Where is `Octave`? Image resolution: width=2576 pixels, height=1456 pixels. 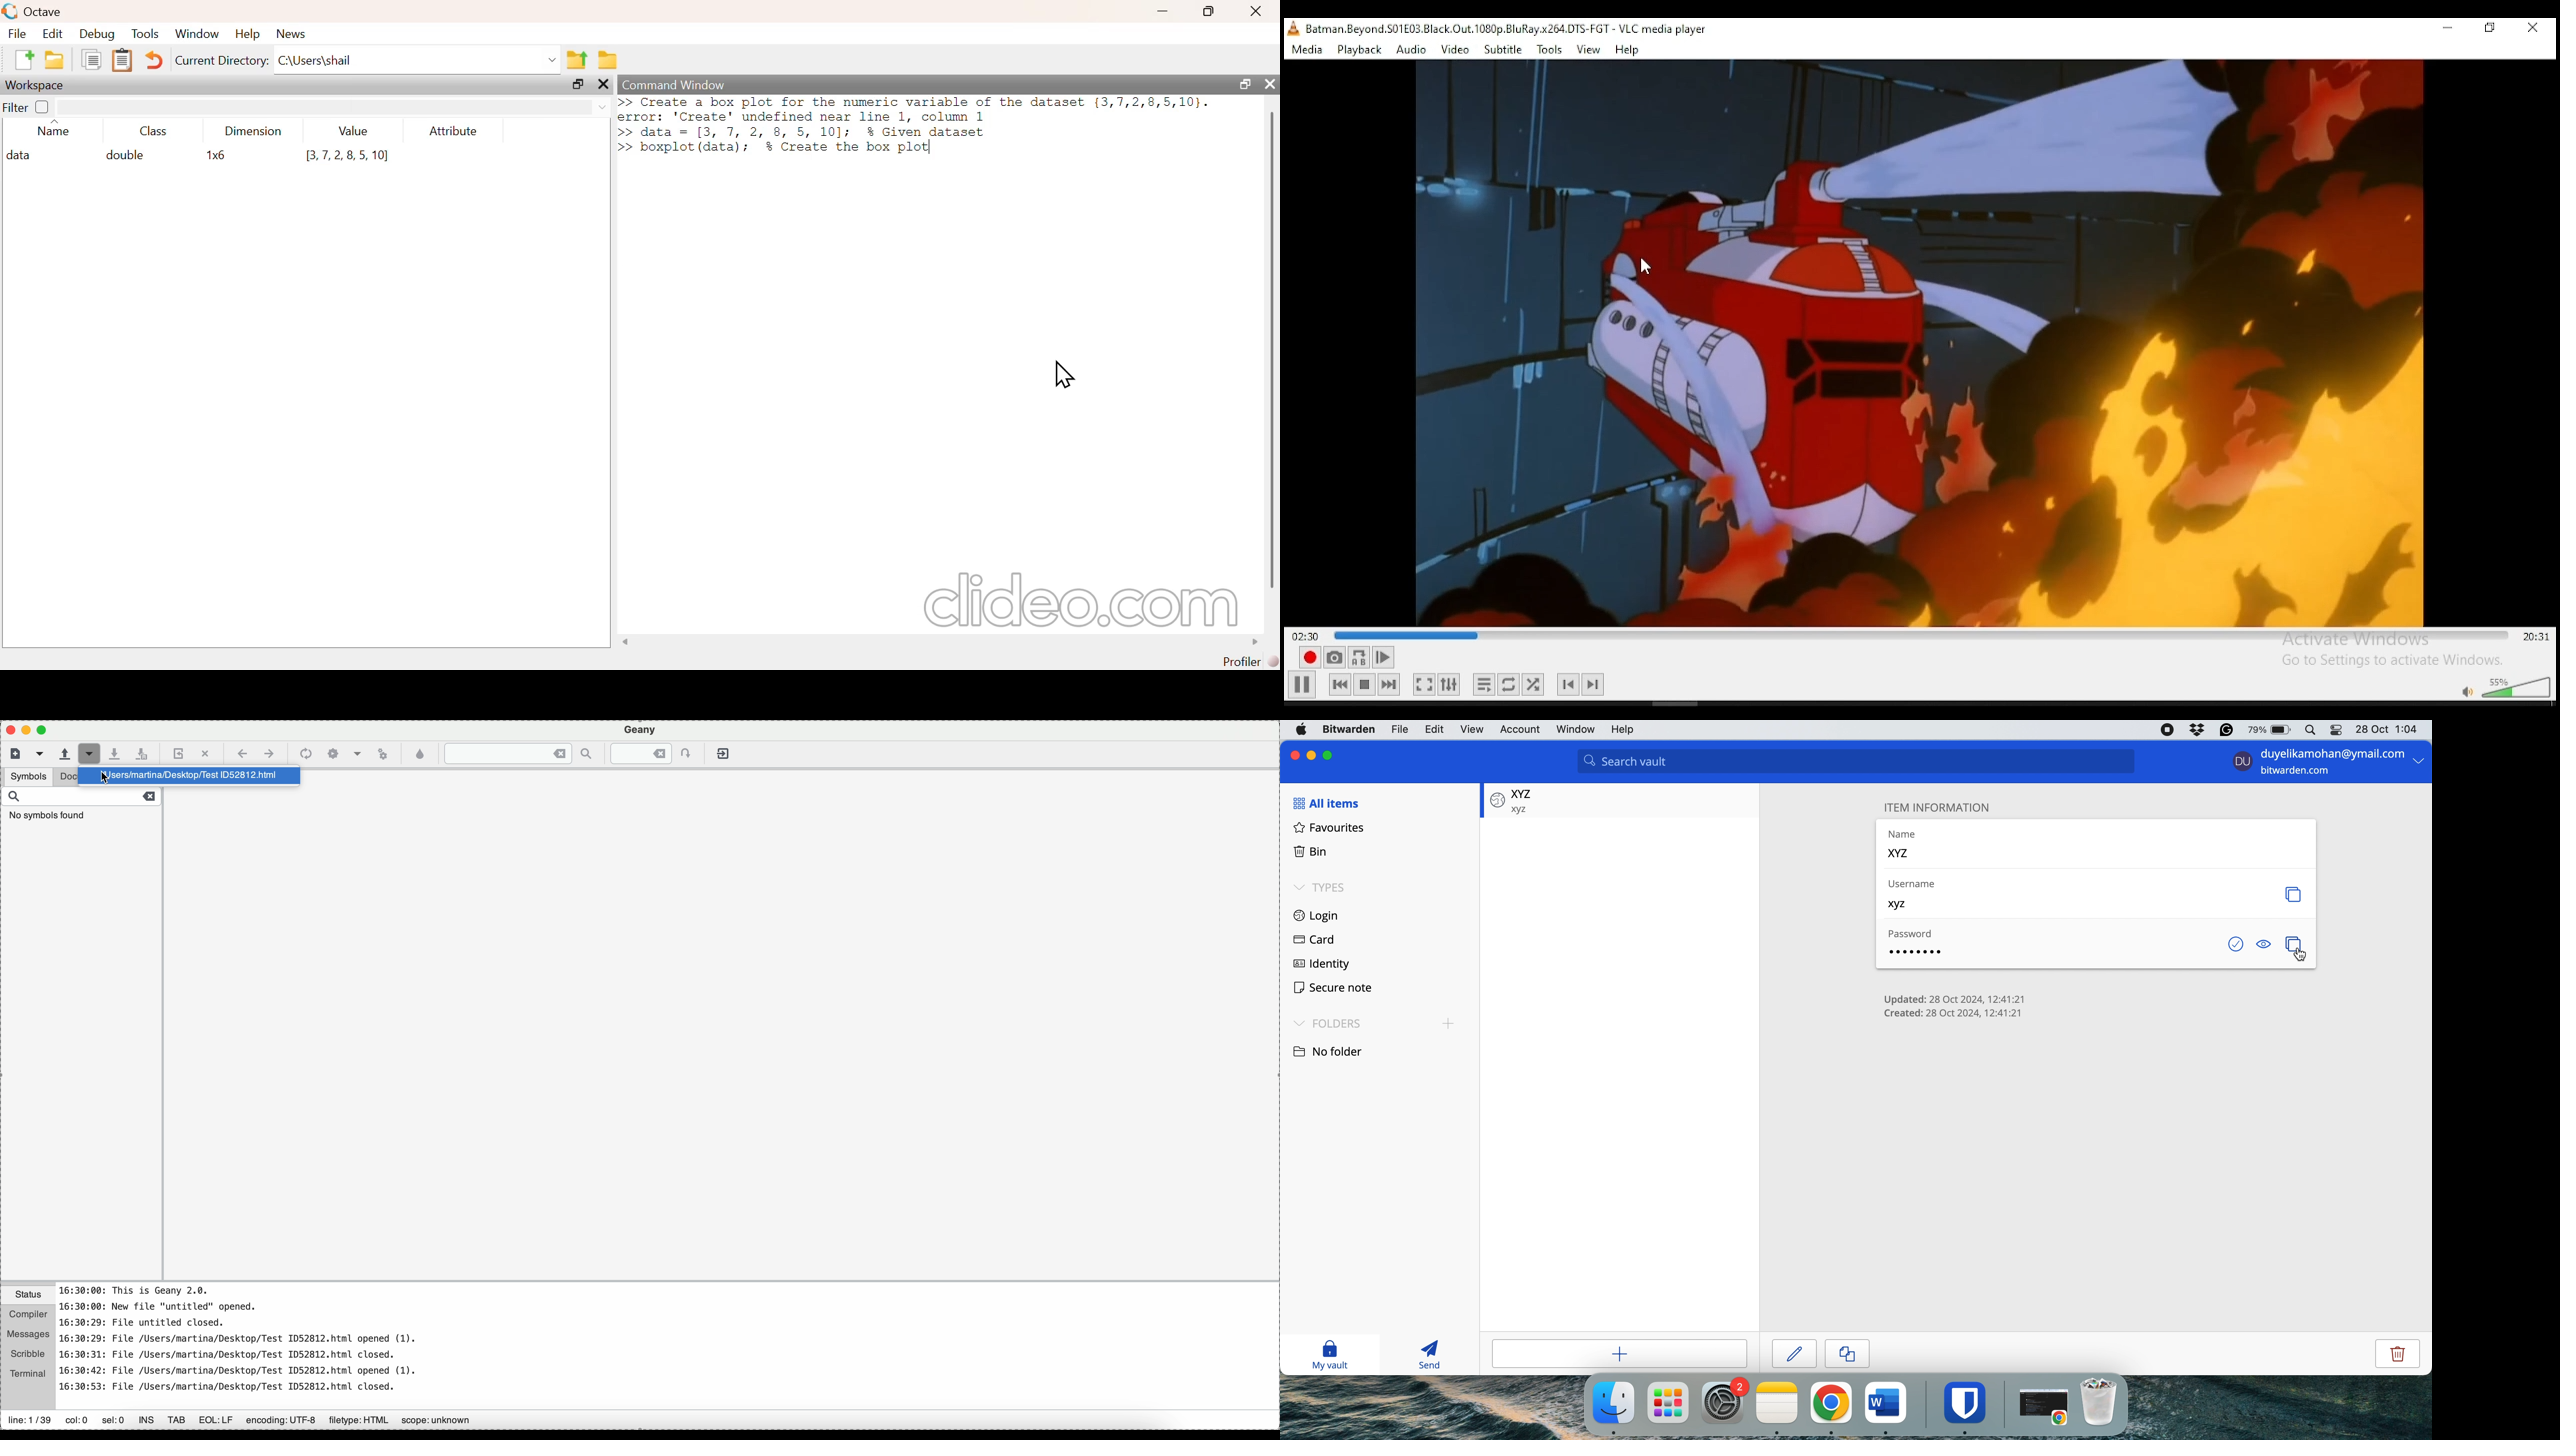 Octave is located at coordinates (46, 10).